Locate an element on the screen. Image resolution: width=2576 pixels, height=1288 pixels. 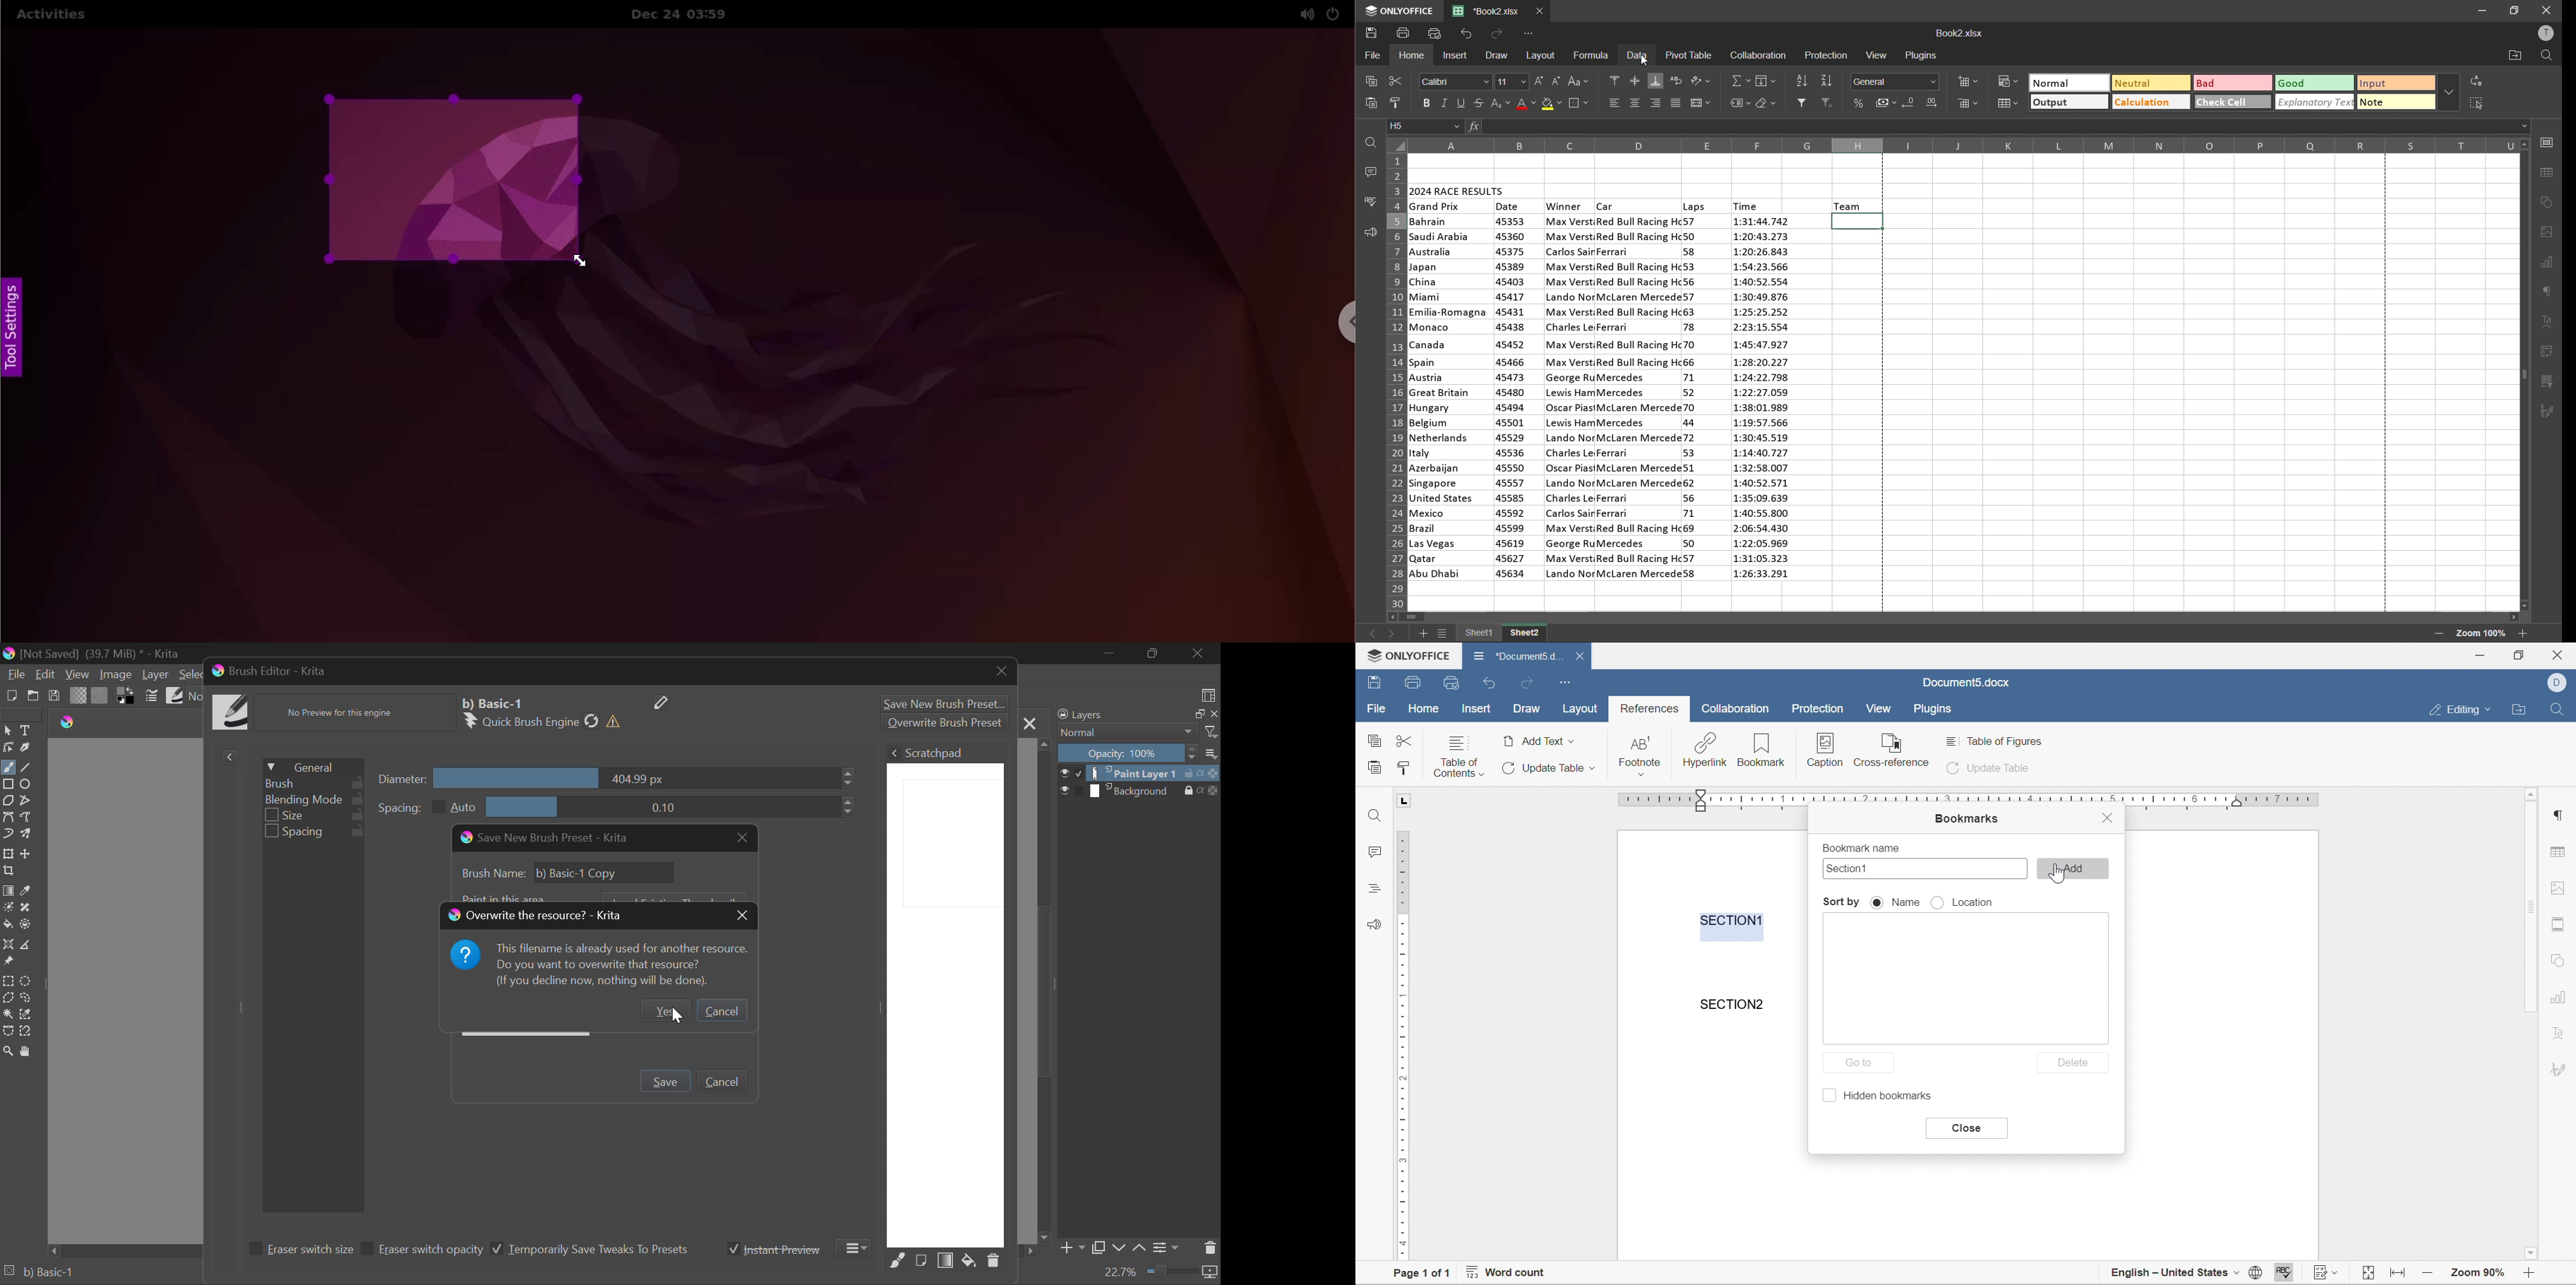
strikethrough is located at coordinates (1476, 104).